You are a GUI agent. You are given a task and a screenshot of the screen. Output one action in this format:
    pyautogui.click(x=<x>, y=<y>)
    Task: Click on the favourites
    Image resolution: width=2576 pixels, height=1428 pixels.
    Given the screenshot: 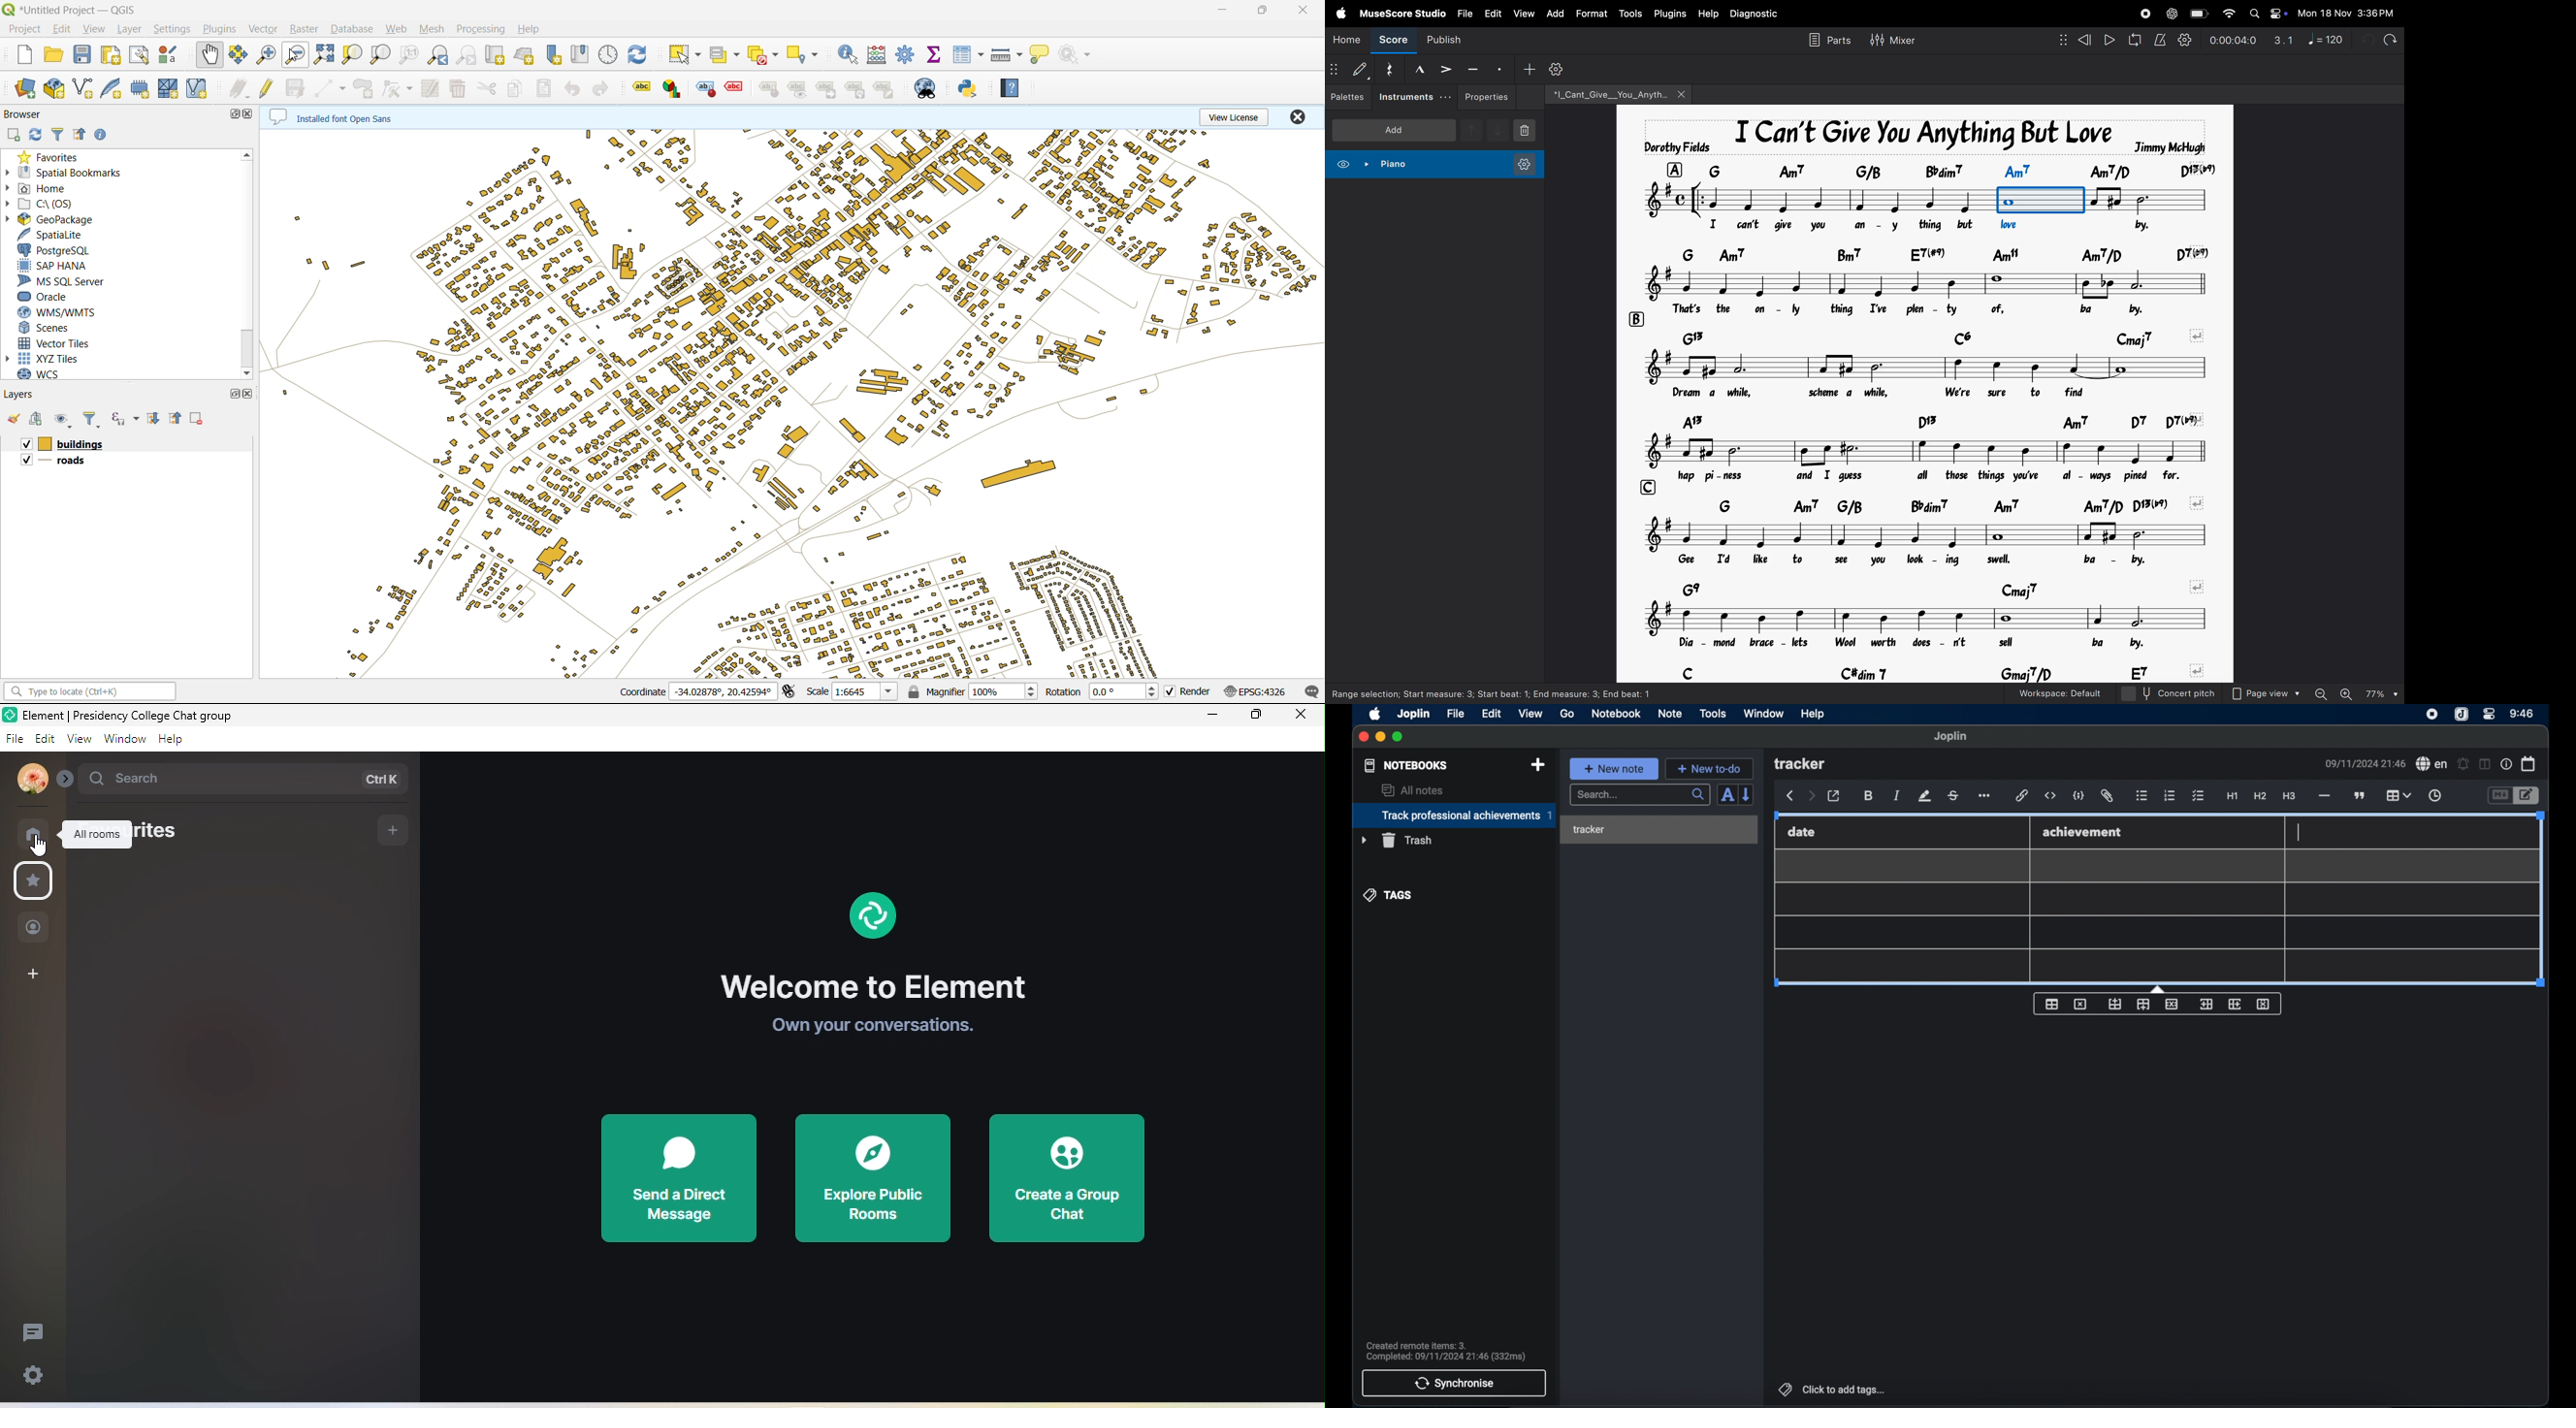 What is the action you would take?
    pyautogui.click(x=32, y=882)
    